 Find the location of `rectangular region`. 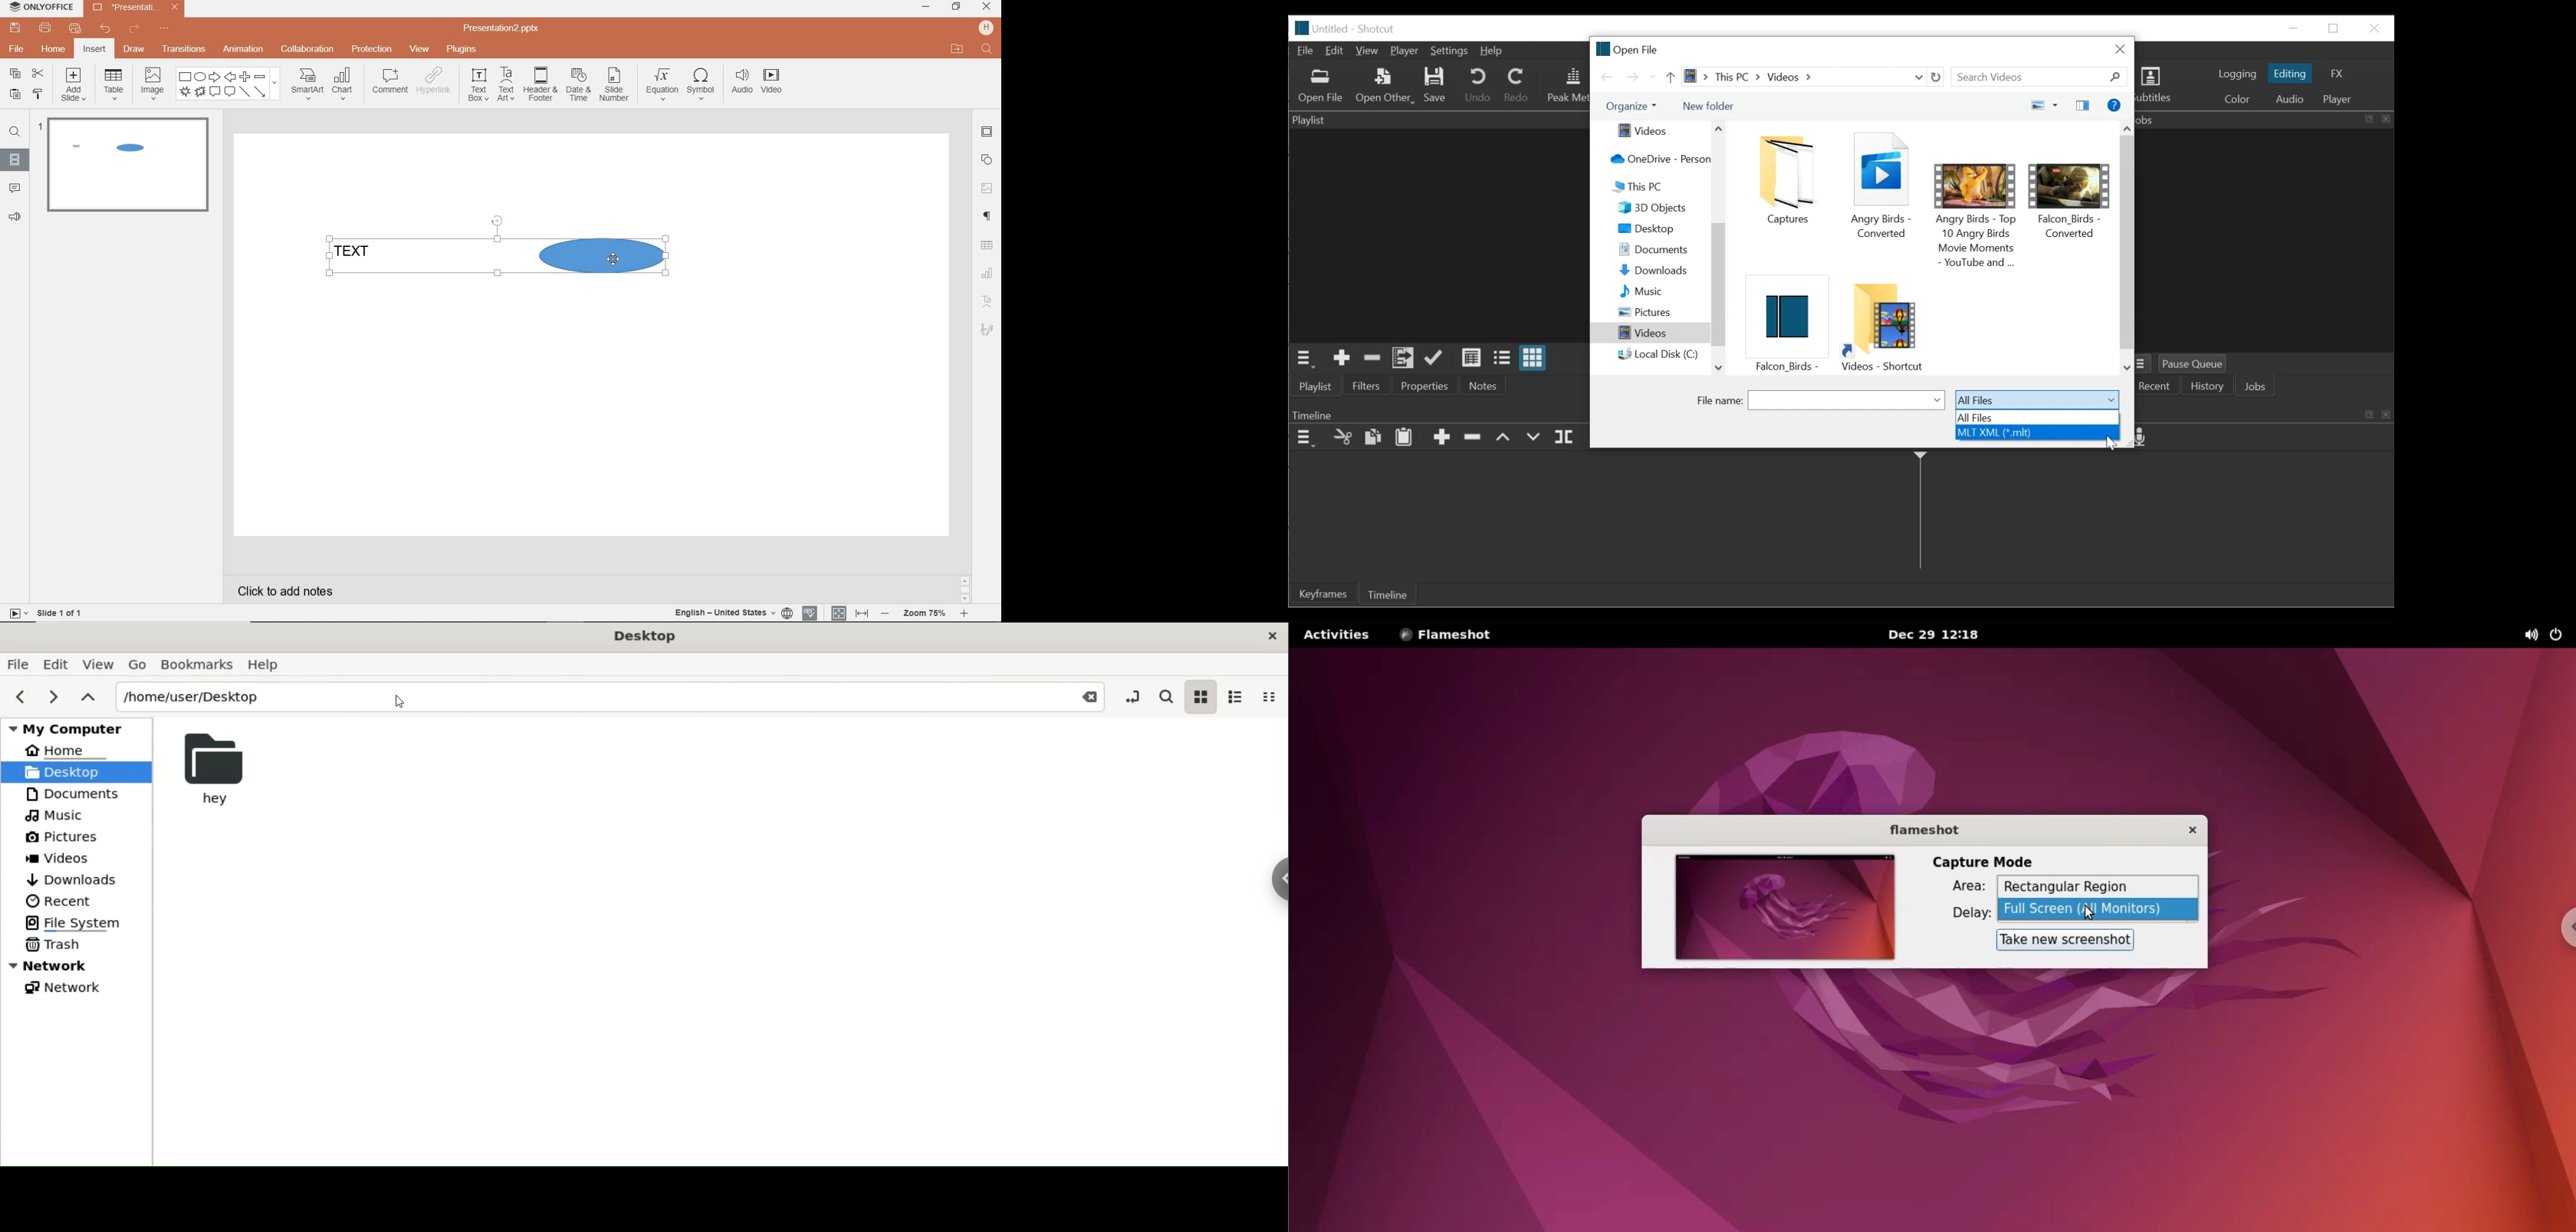

rectangular region is located at coordinates (2099, 888).